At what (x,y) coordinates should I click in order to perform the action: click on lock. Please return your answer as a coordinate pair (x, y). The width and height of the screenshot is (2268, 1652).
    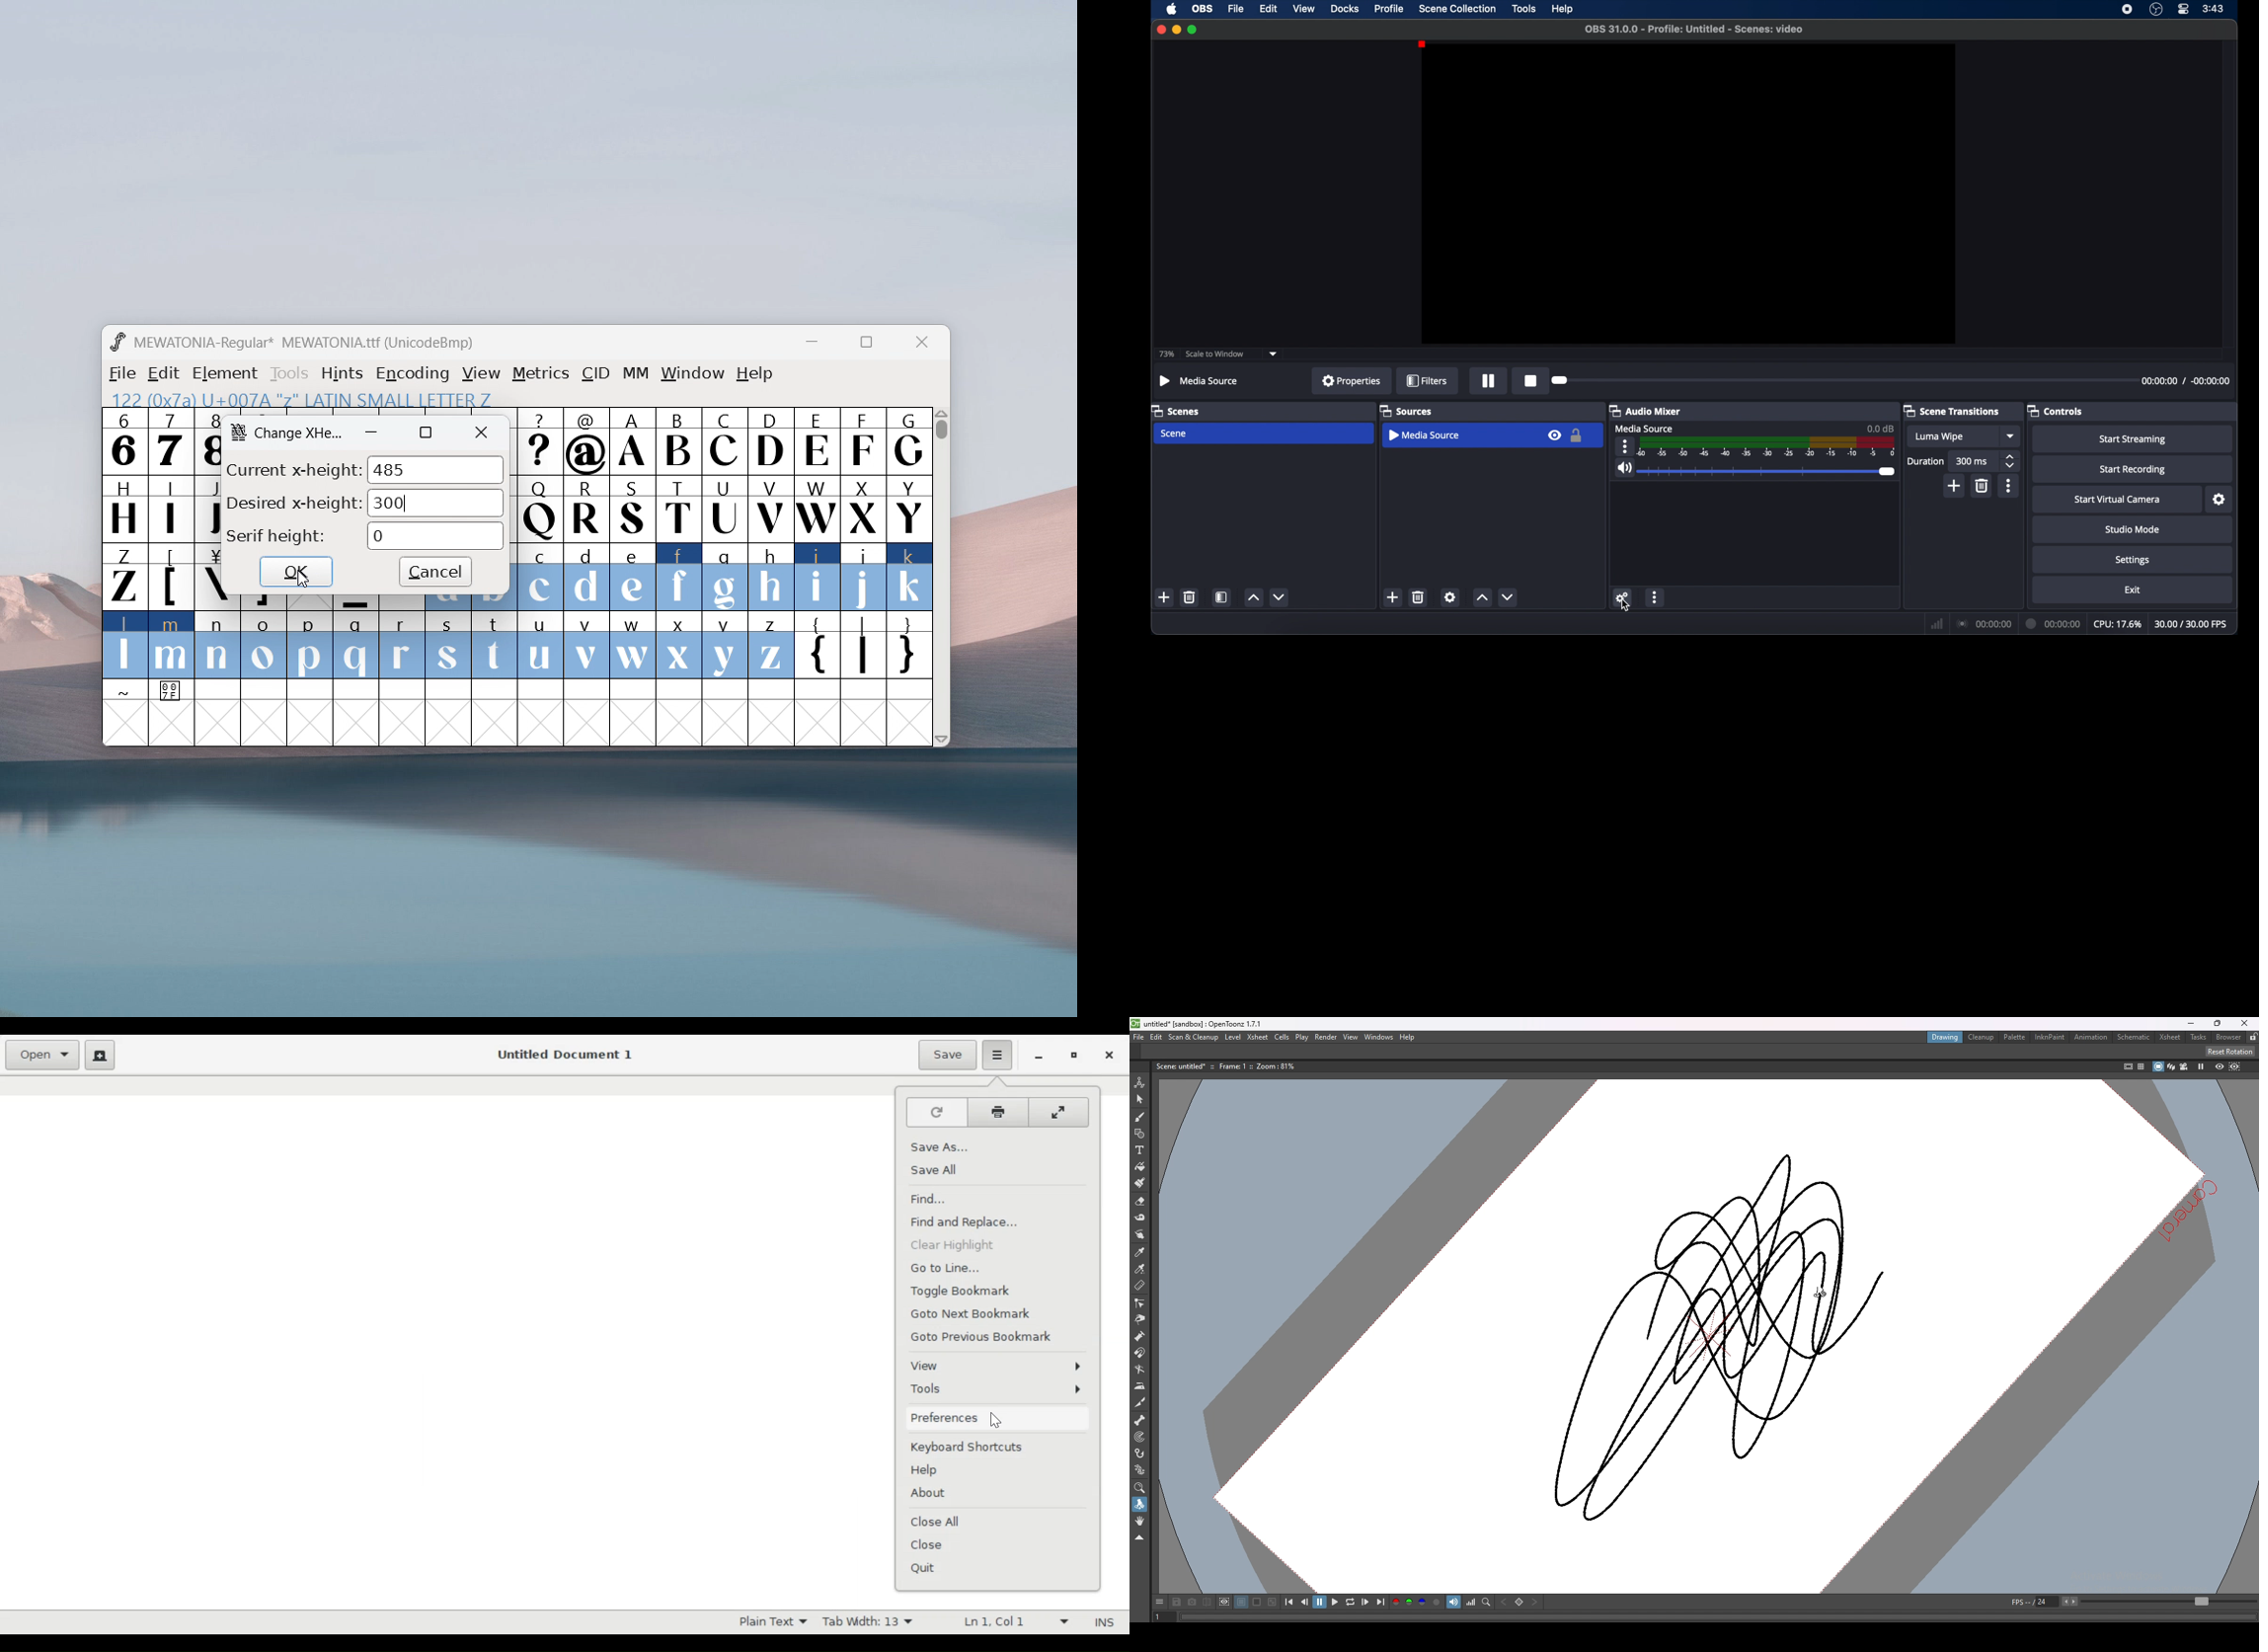
    Looking at the image, I should click on (2254, 1037).